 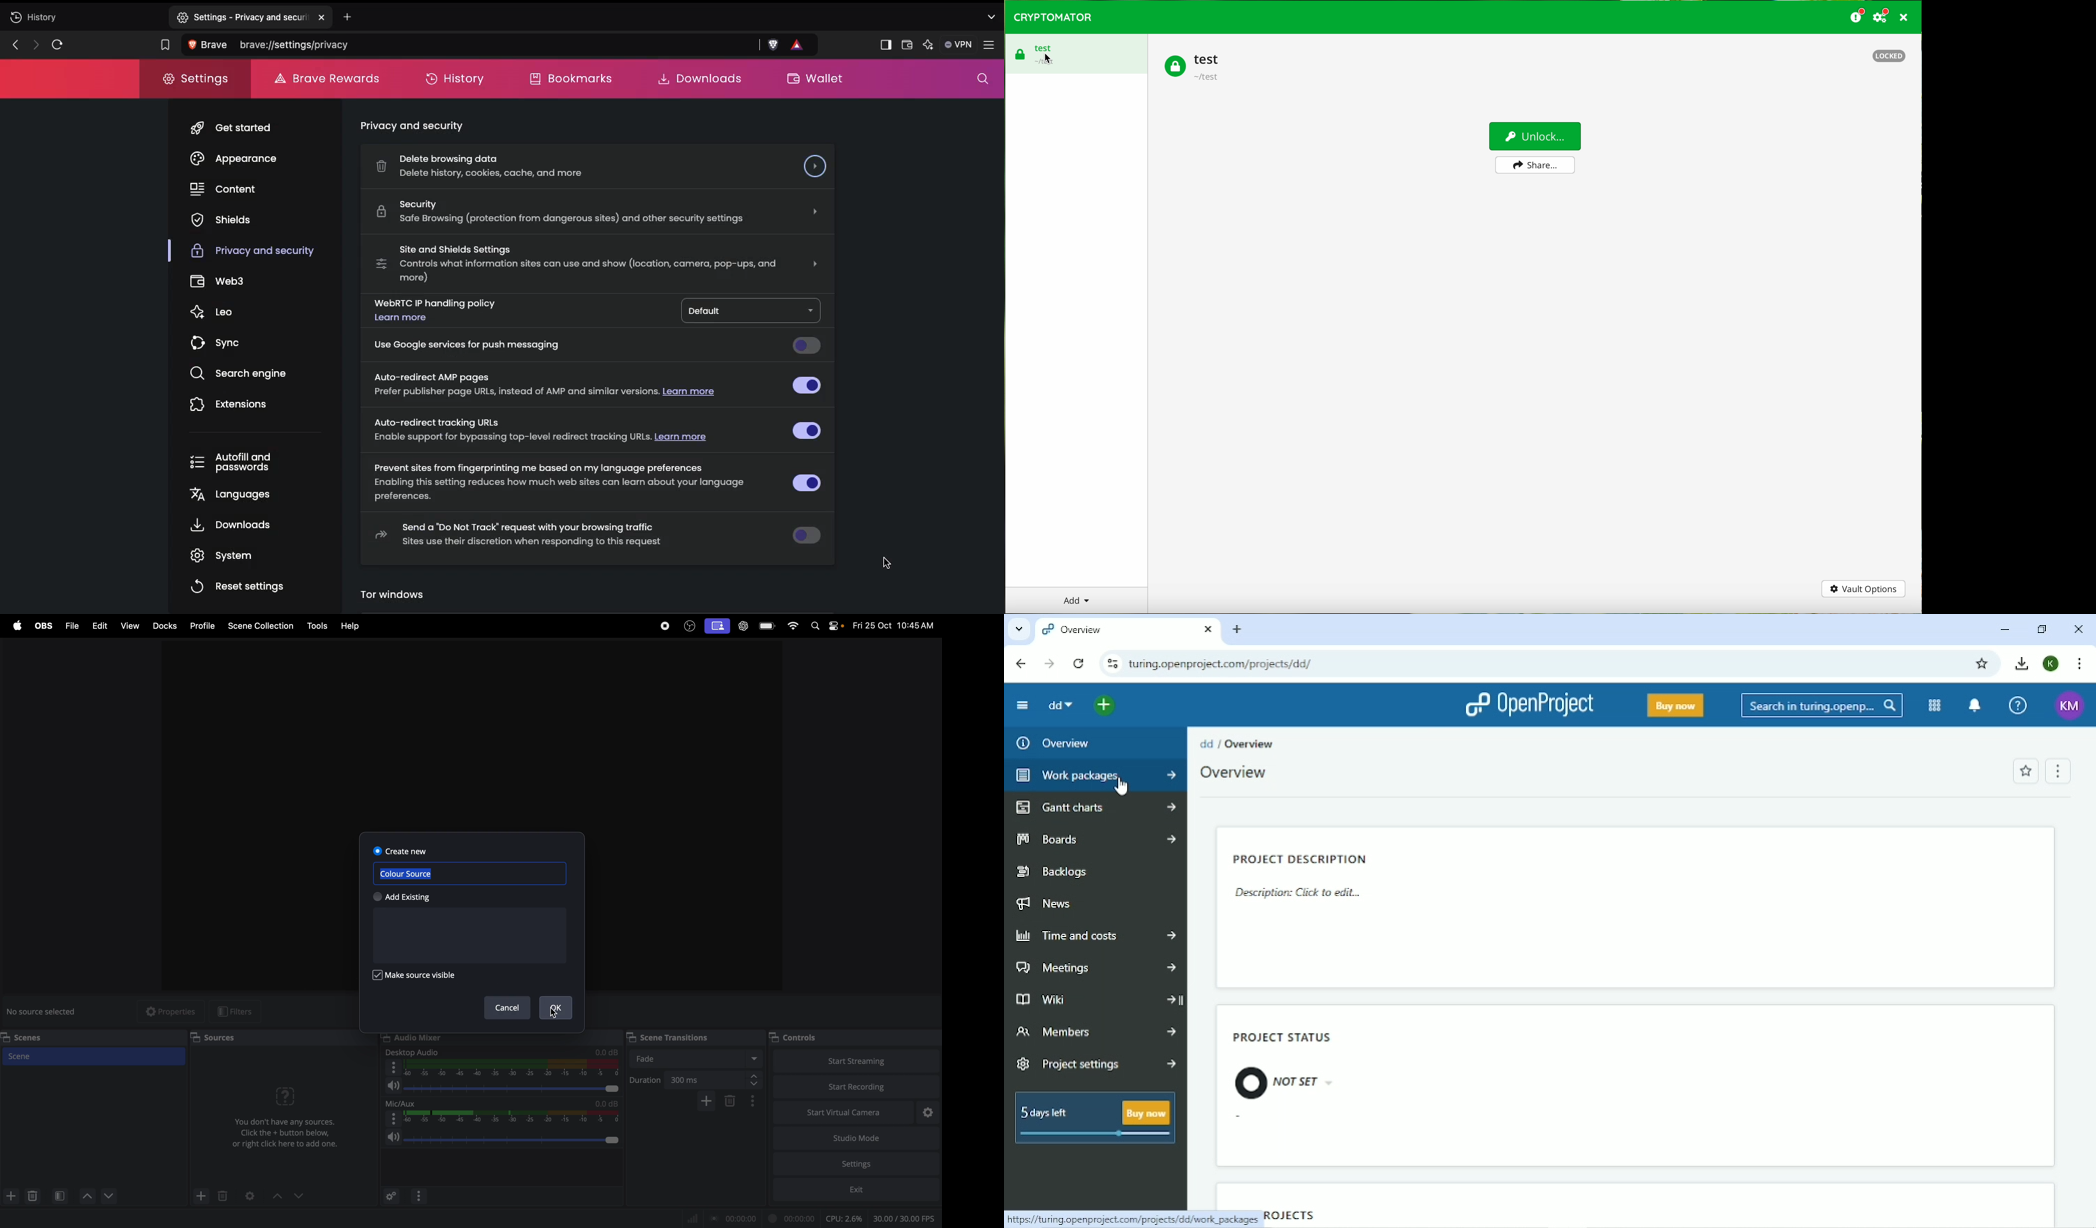 I want to click on existing sources, so click(x=479, y=936).